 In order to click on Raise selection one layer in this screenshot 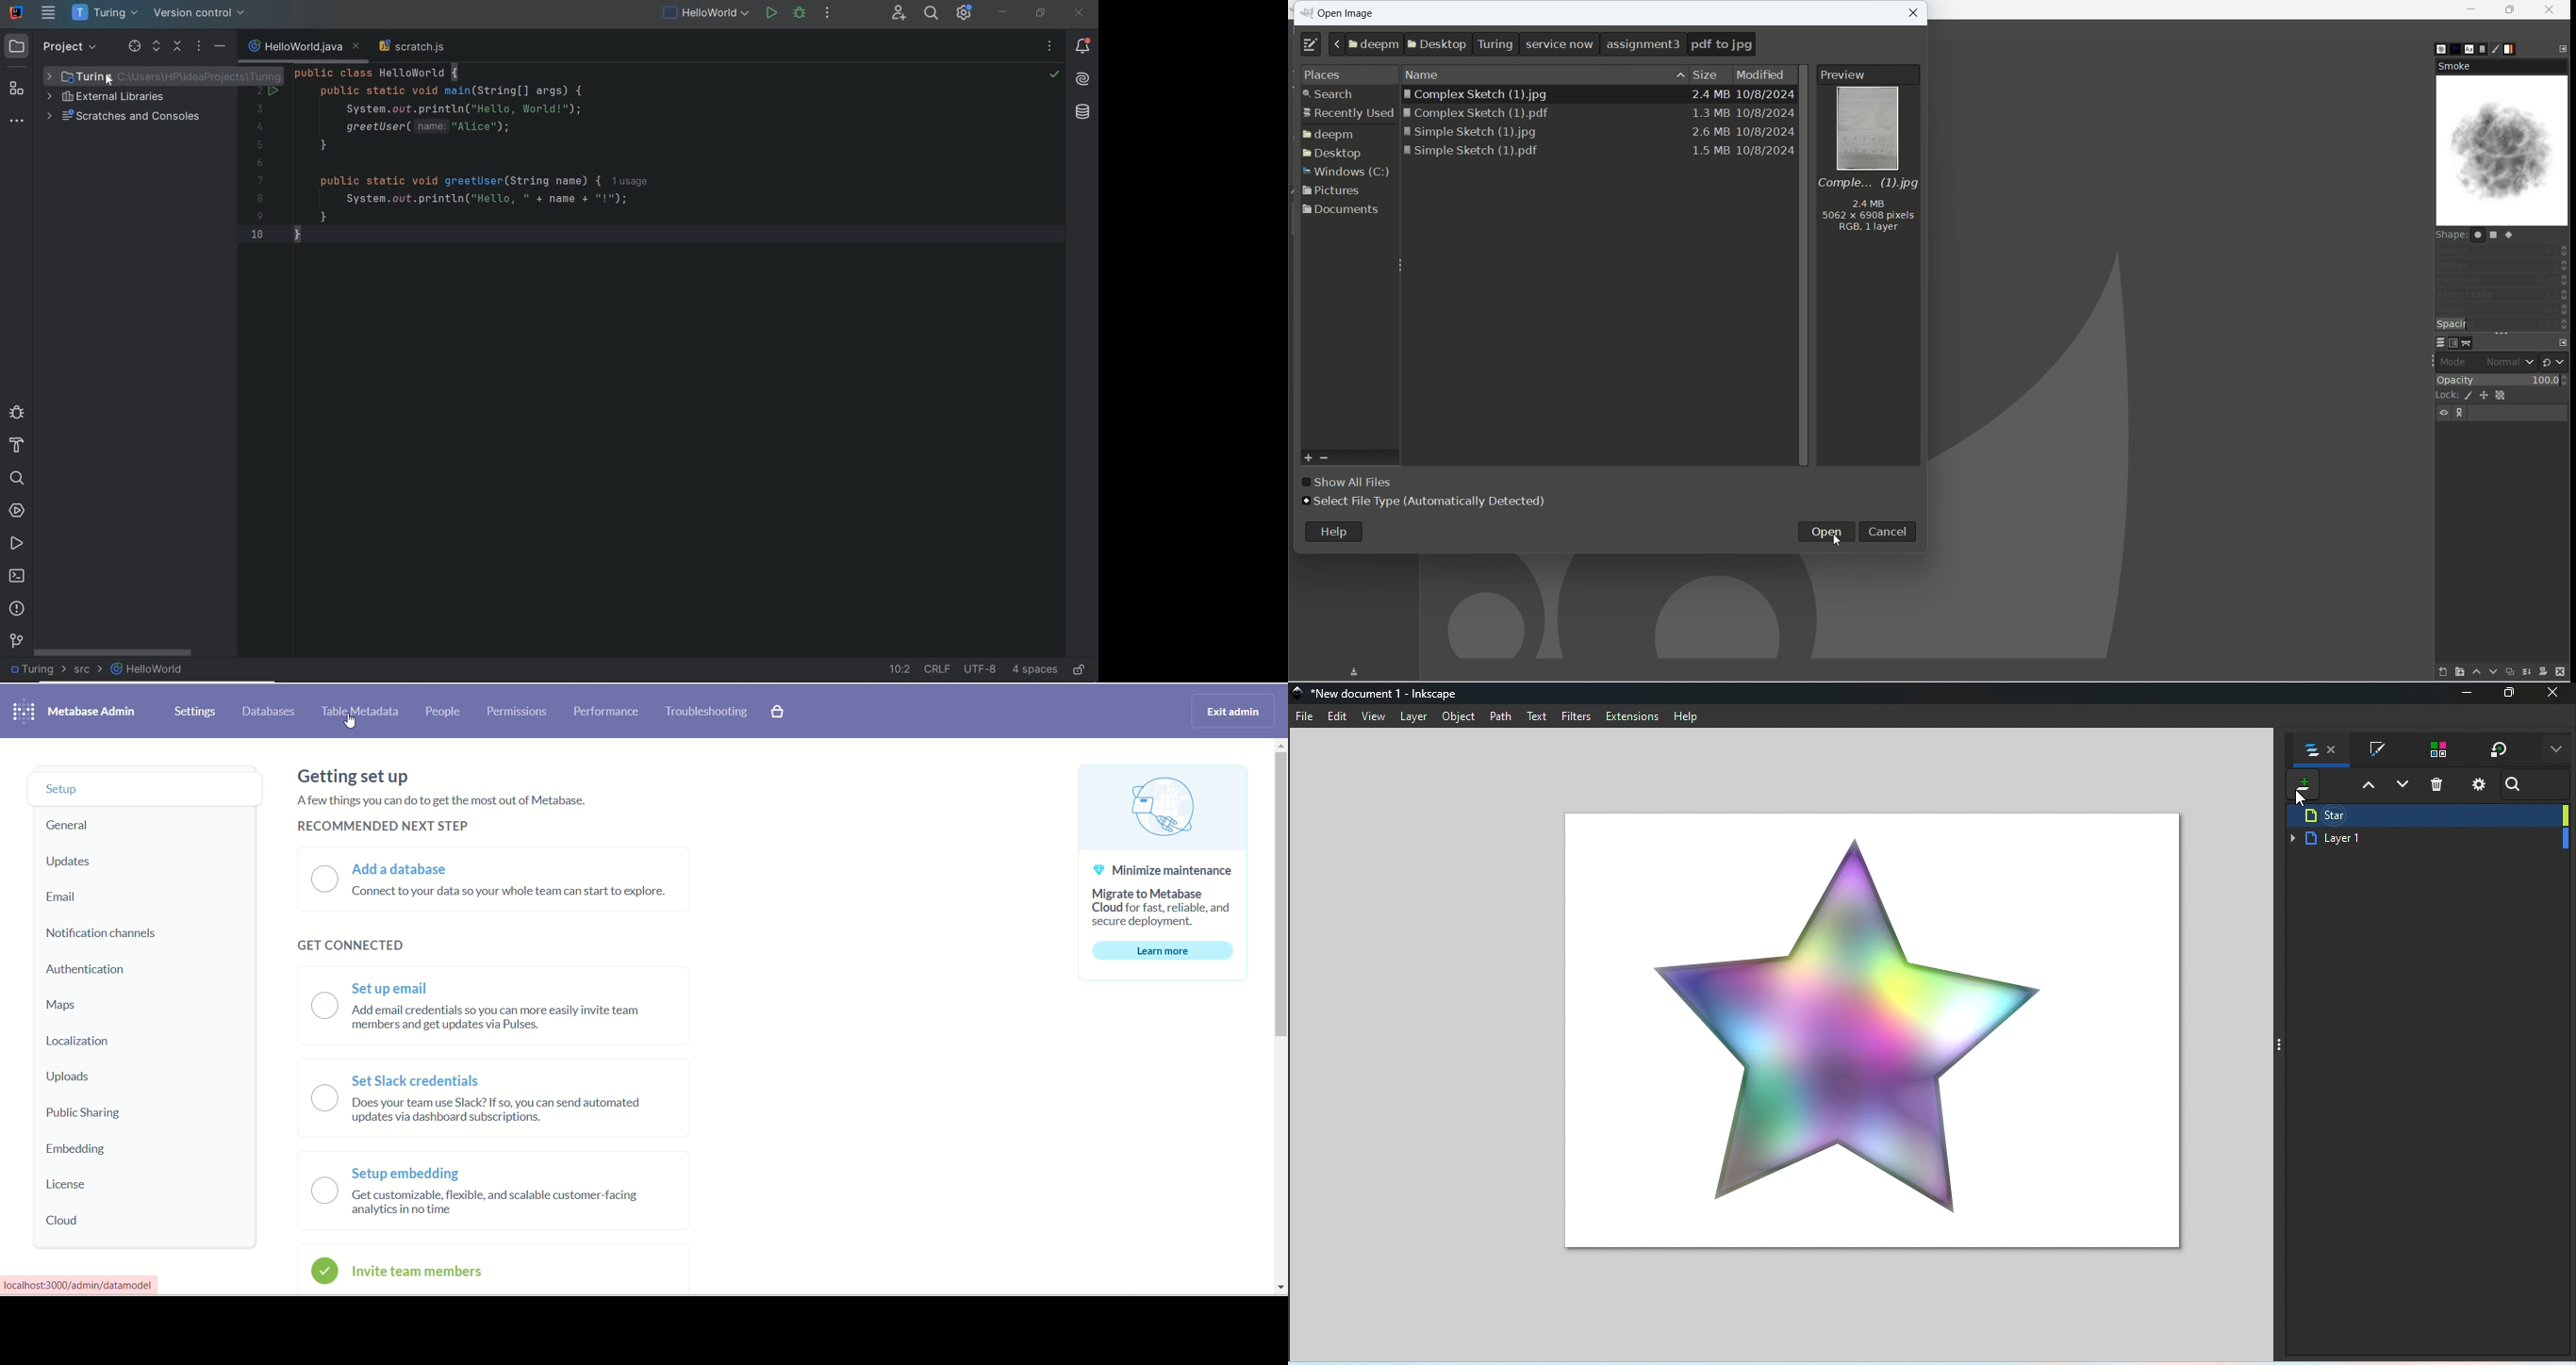, I will do `click(2367, 787)`.